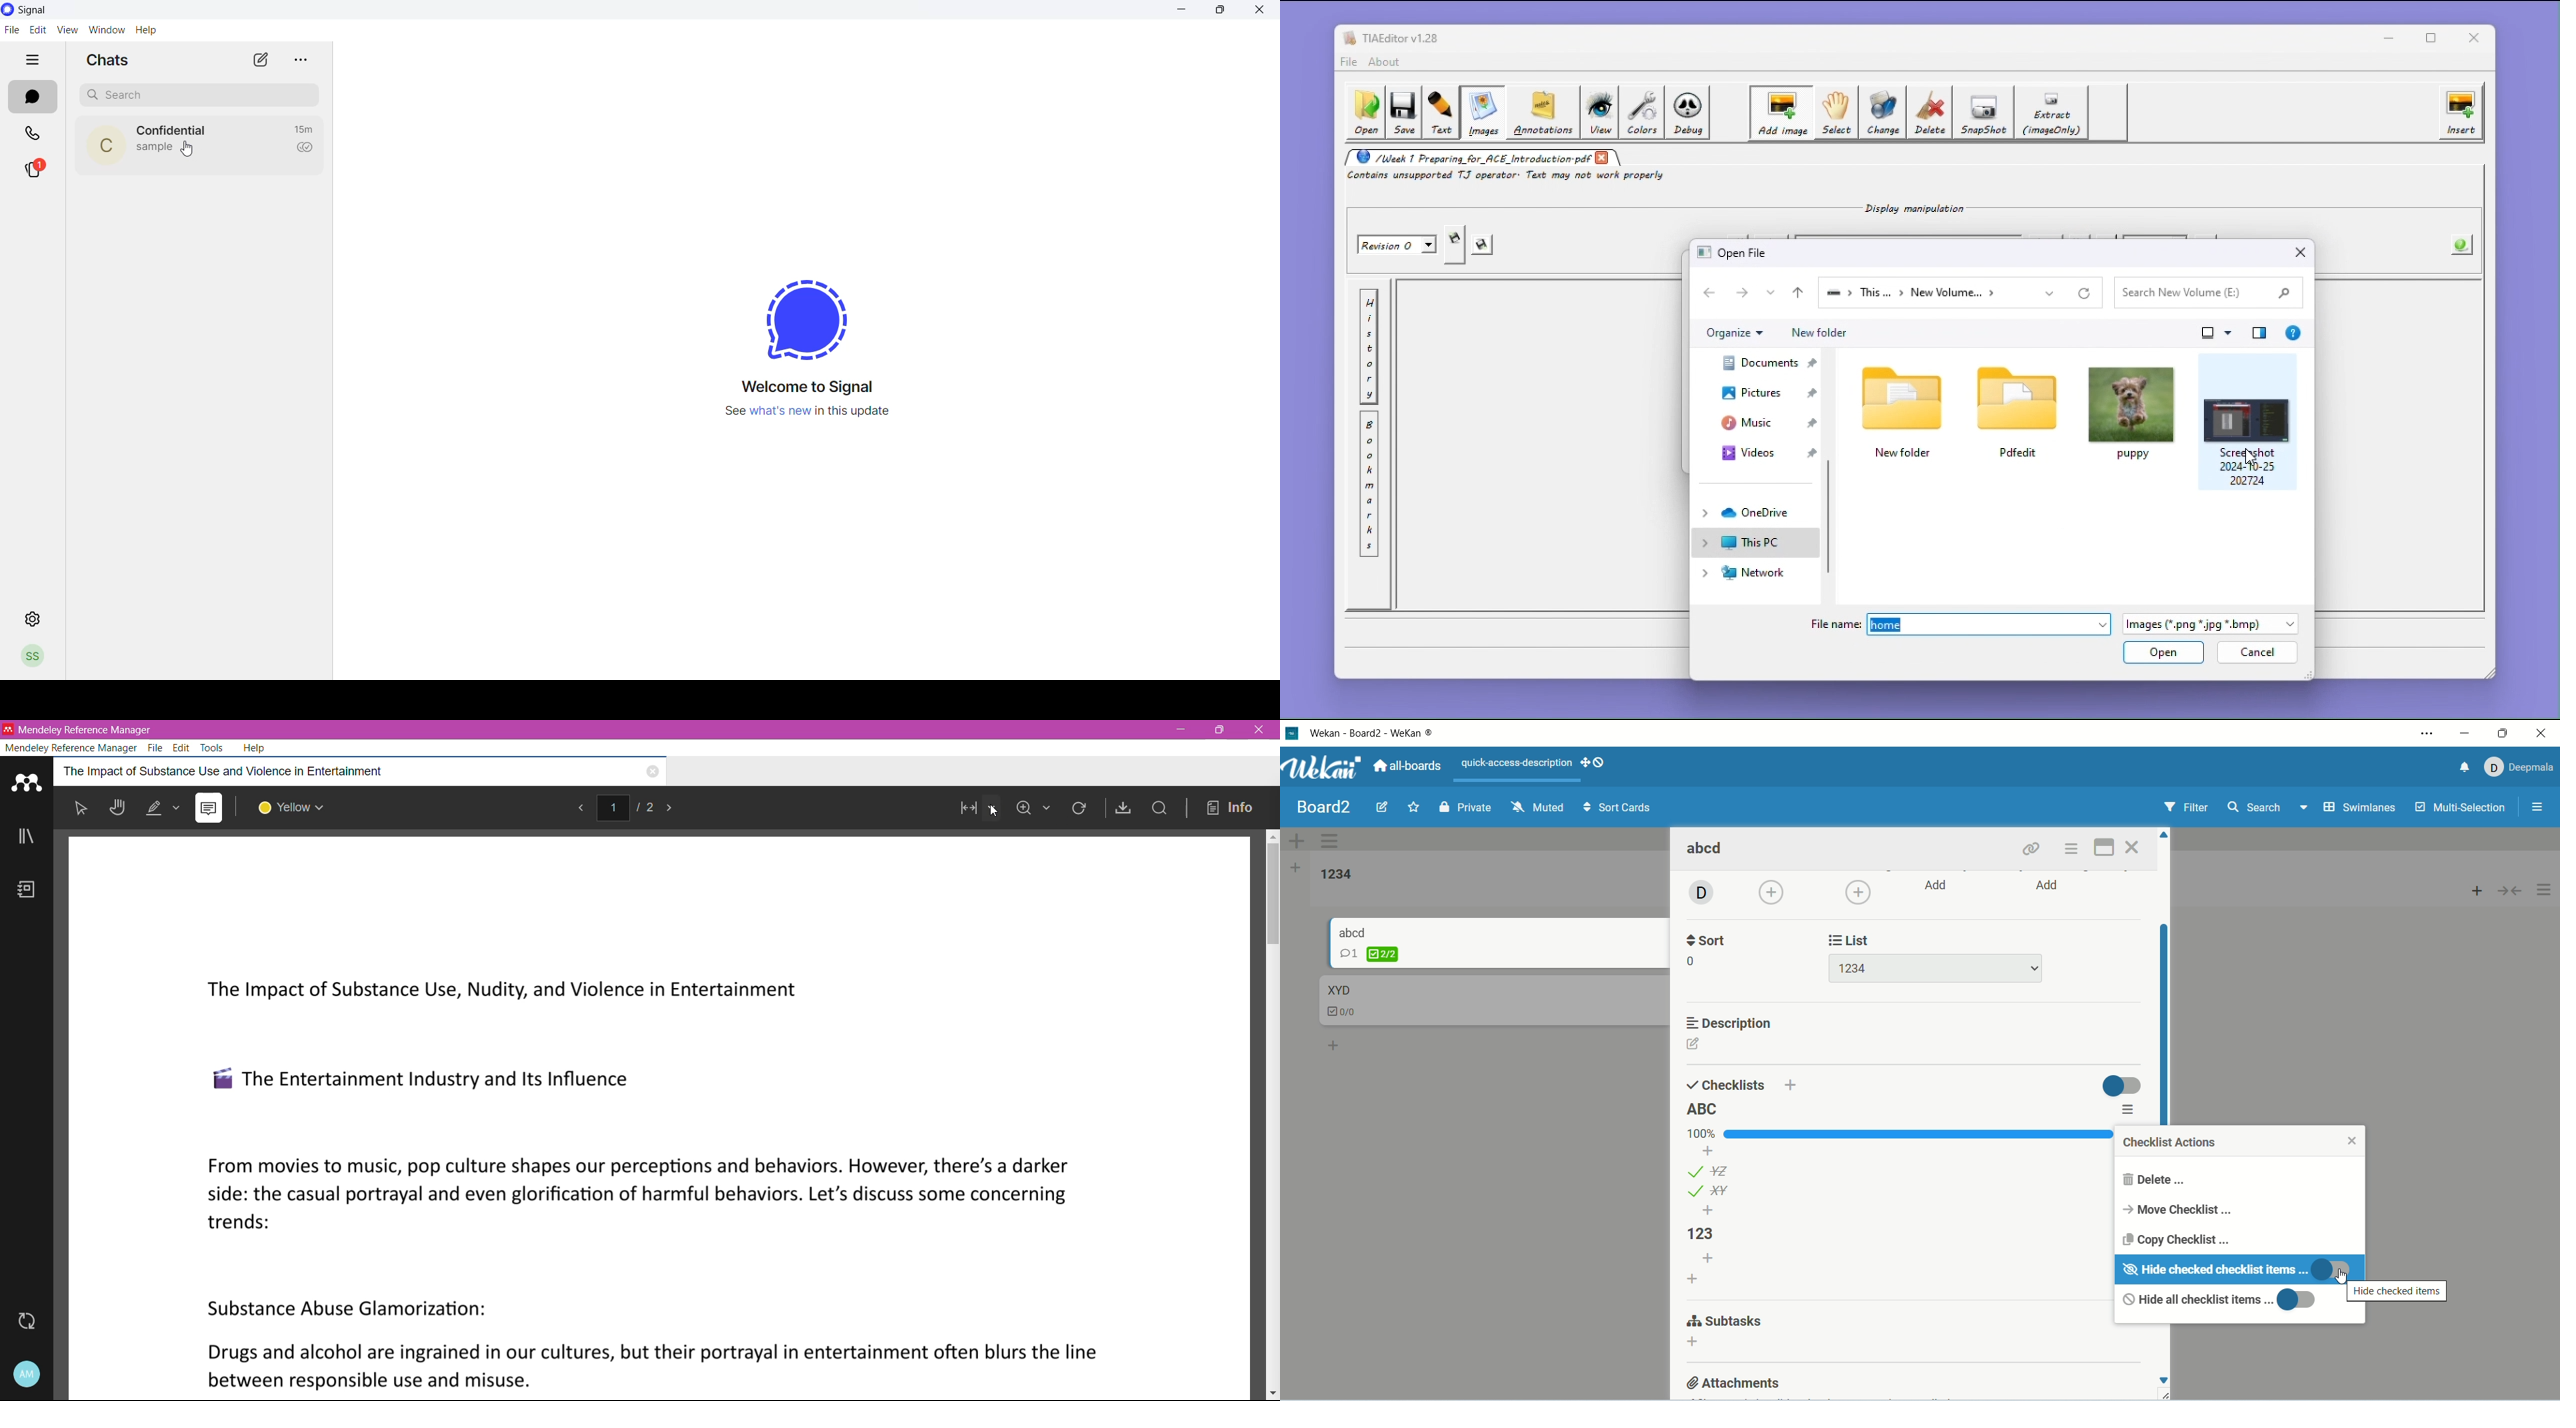 This screenshot has width=2576, height=1428. Describe the element at coordinates (632, 808) in the screenshot. I see `Current Page/Total Number of Pages` at that location.